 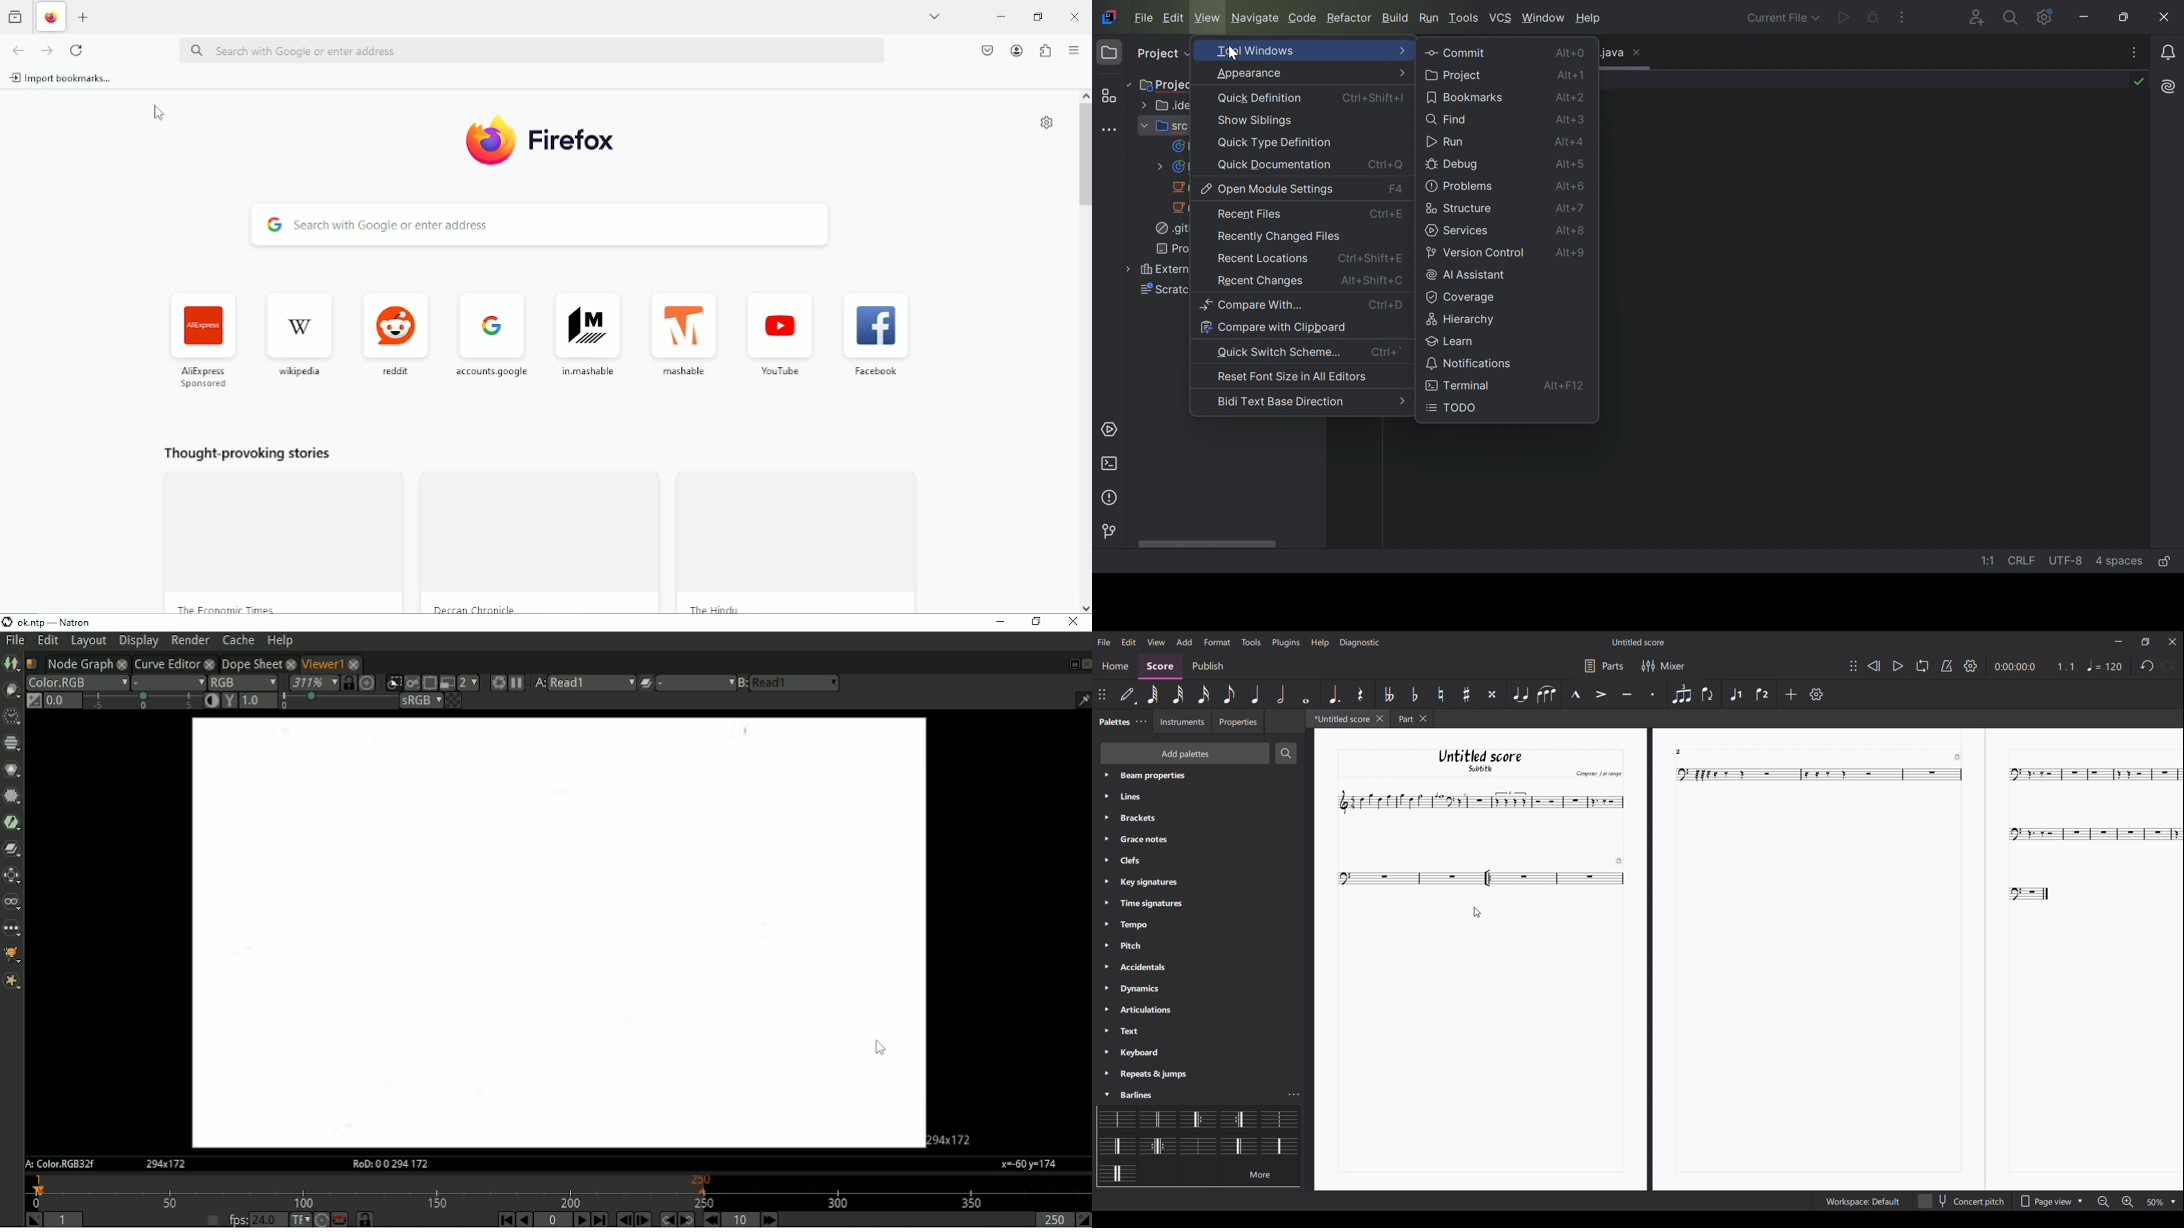 I want to click on Navigate, so click(x=1255, y=18).